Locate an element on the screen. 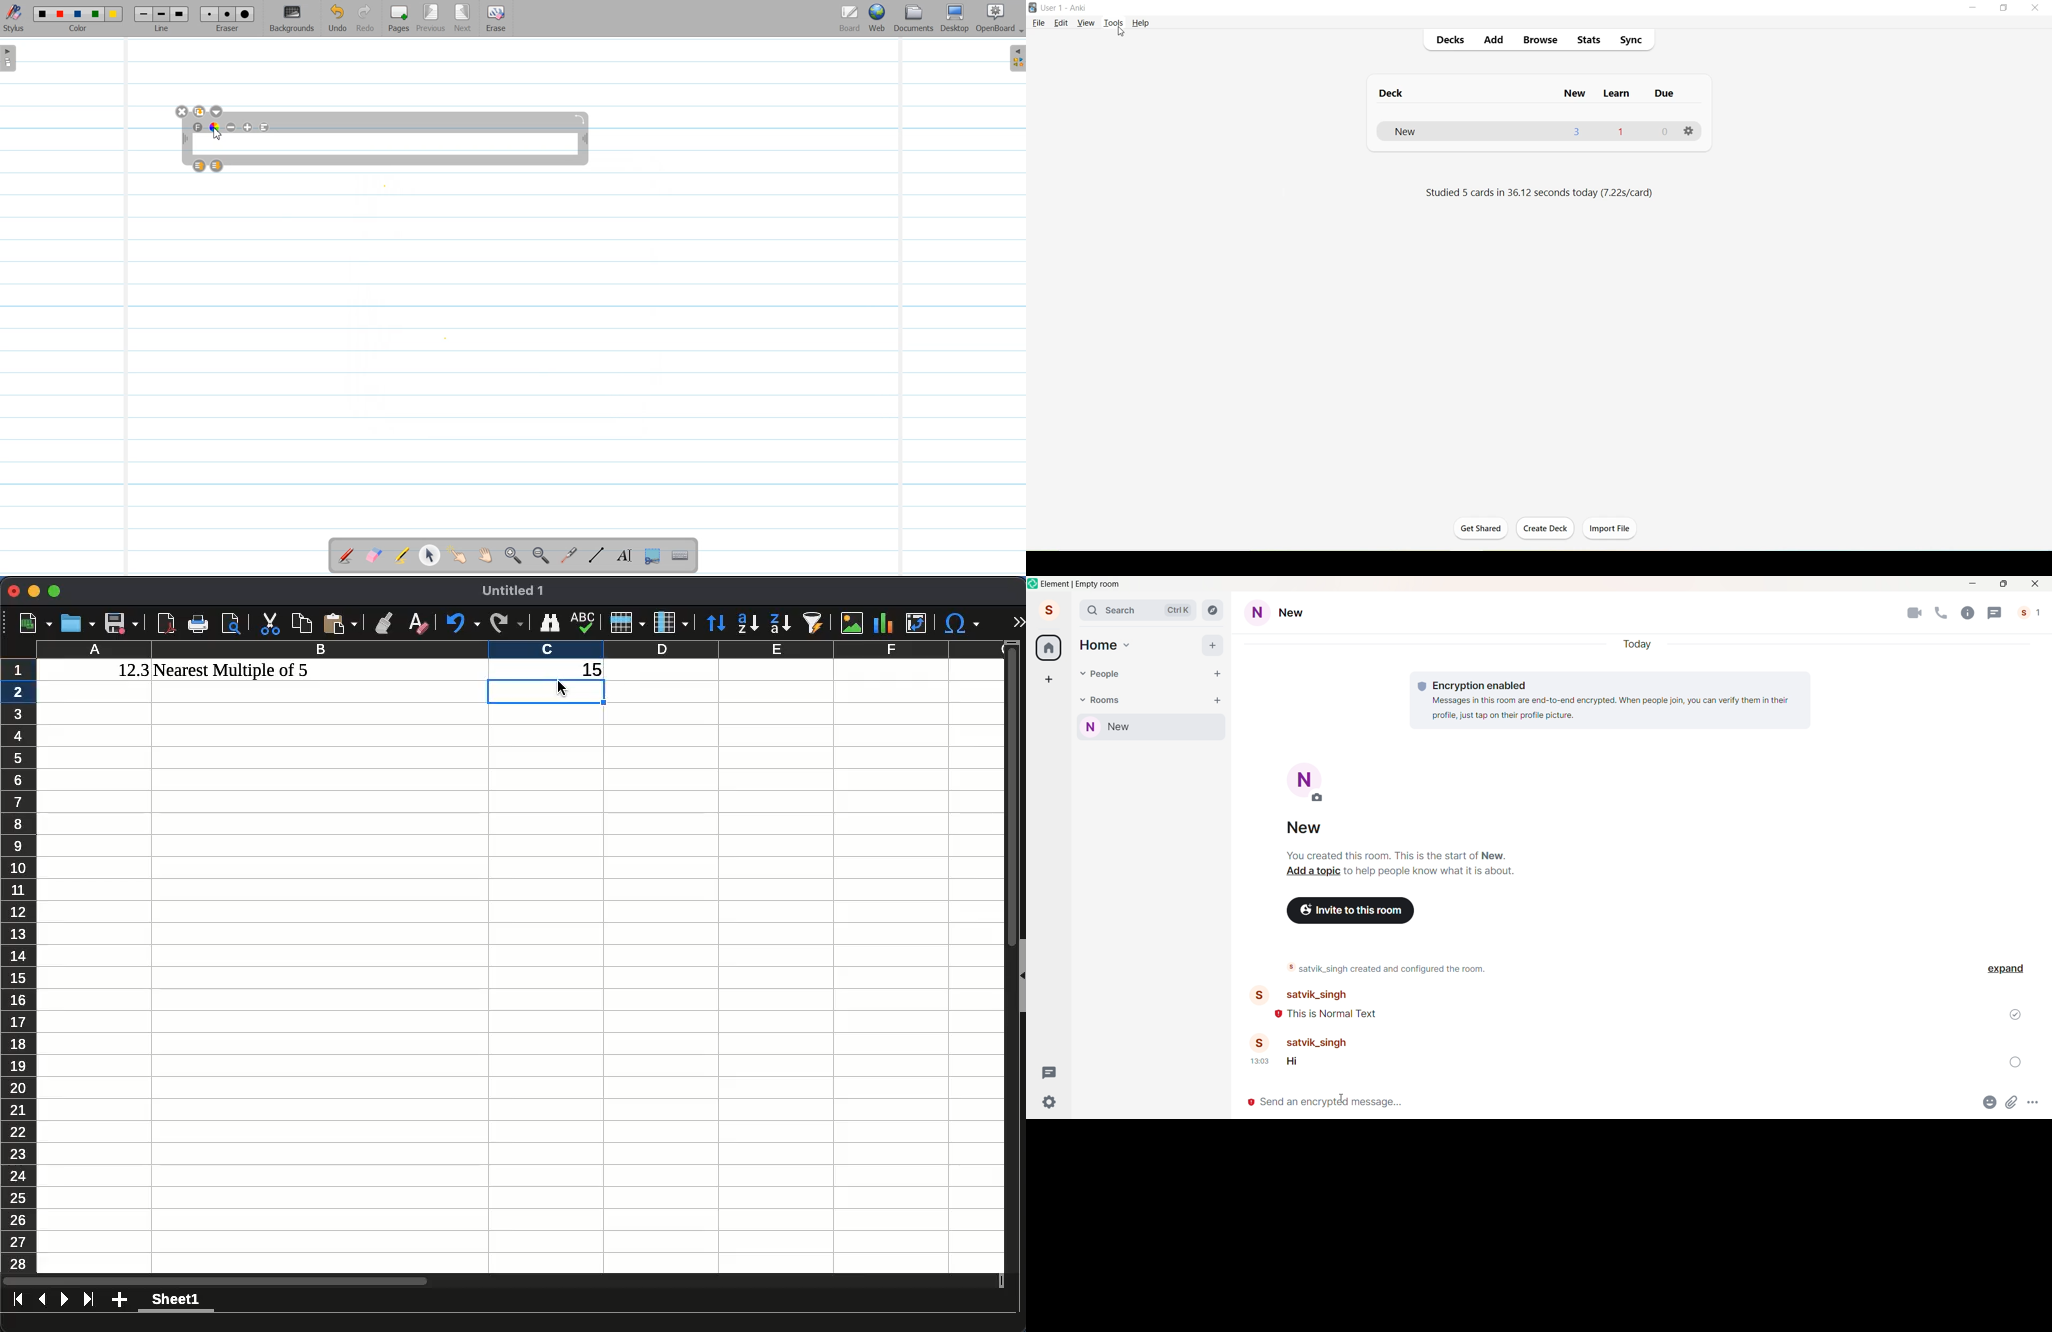 The height and width of the screenshot is (1344, 2072). Home is located at coordinates (1098, 645).